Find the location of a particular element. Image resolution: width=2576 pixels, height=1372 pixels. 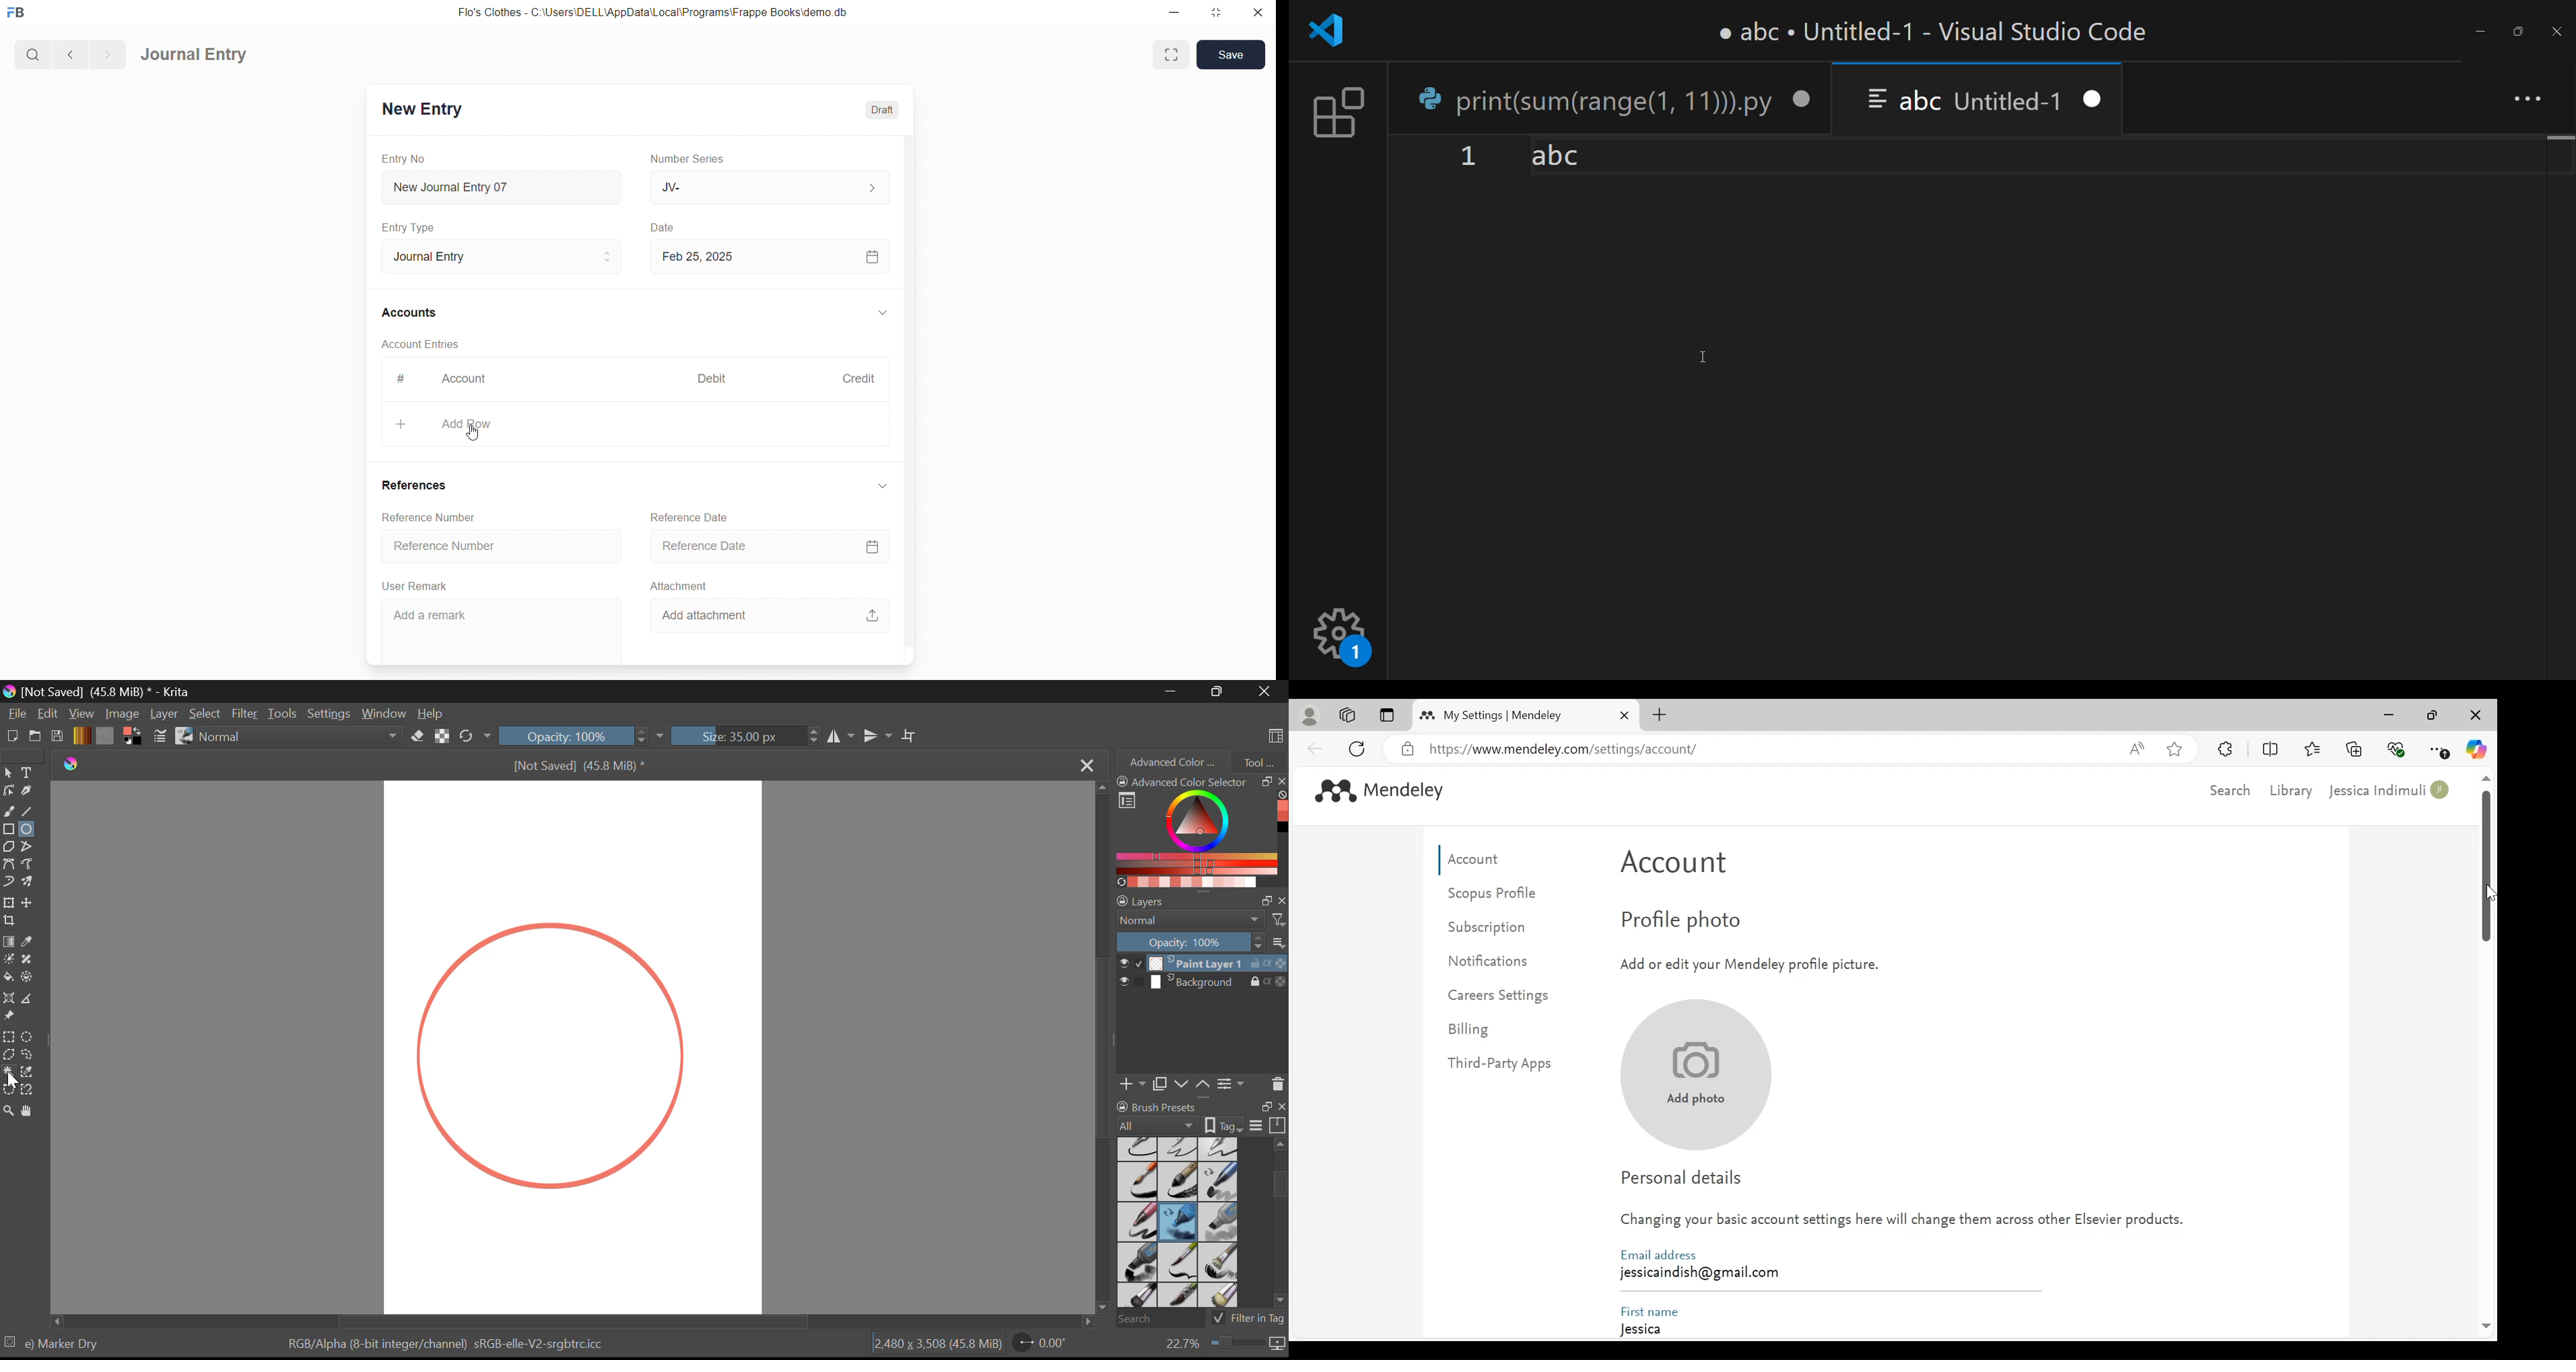

Scroll Bar is located at coordinates (1105, 1050).